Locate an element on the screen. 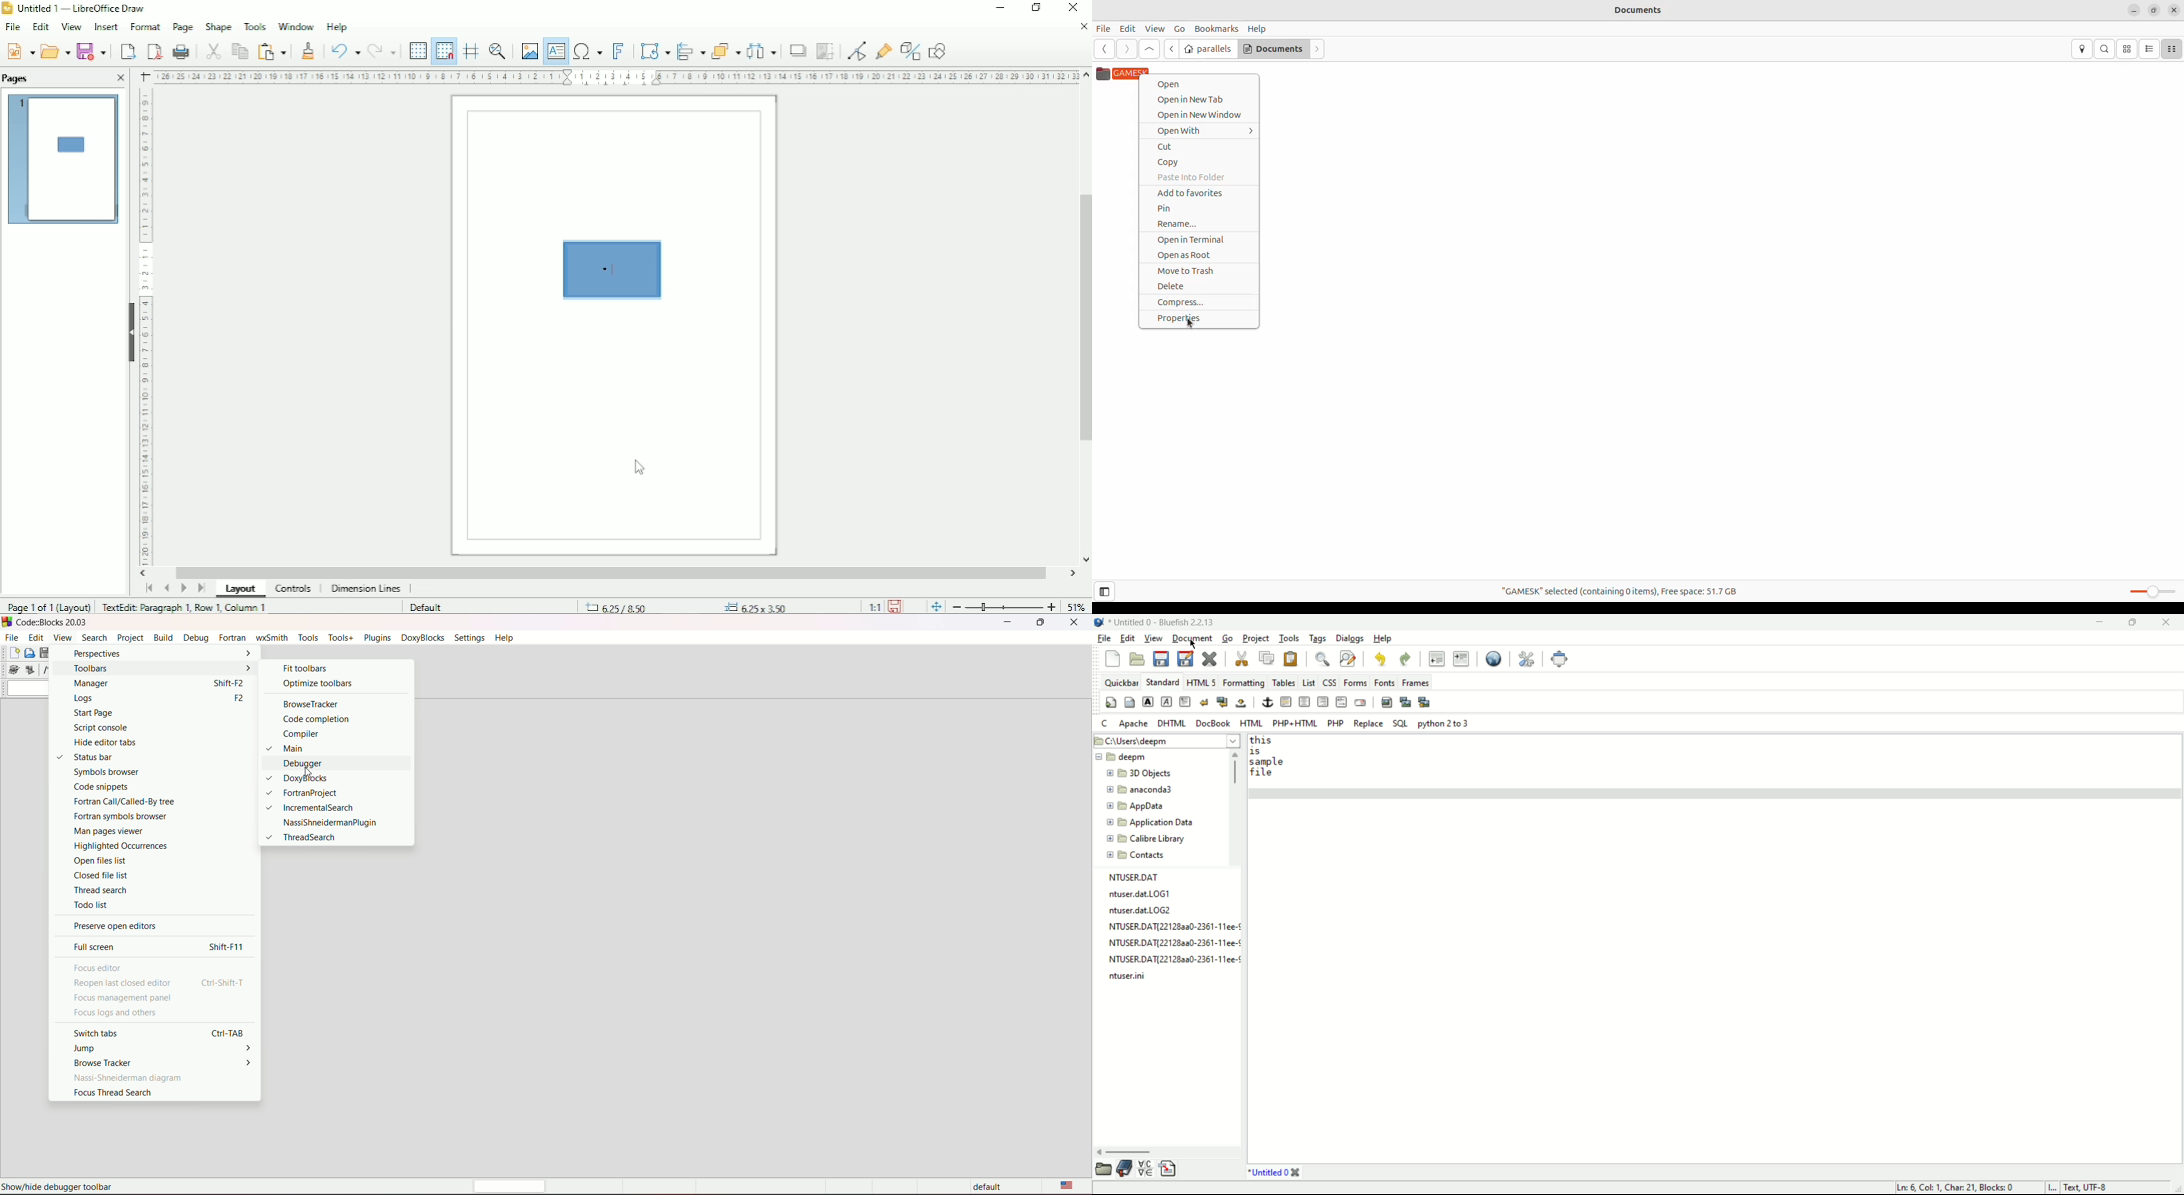  Scroll to previous page is located at coordinates (166, 588).